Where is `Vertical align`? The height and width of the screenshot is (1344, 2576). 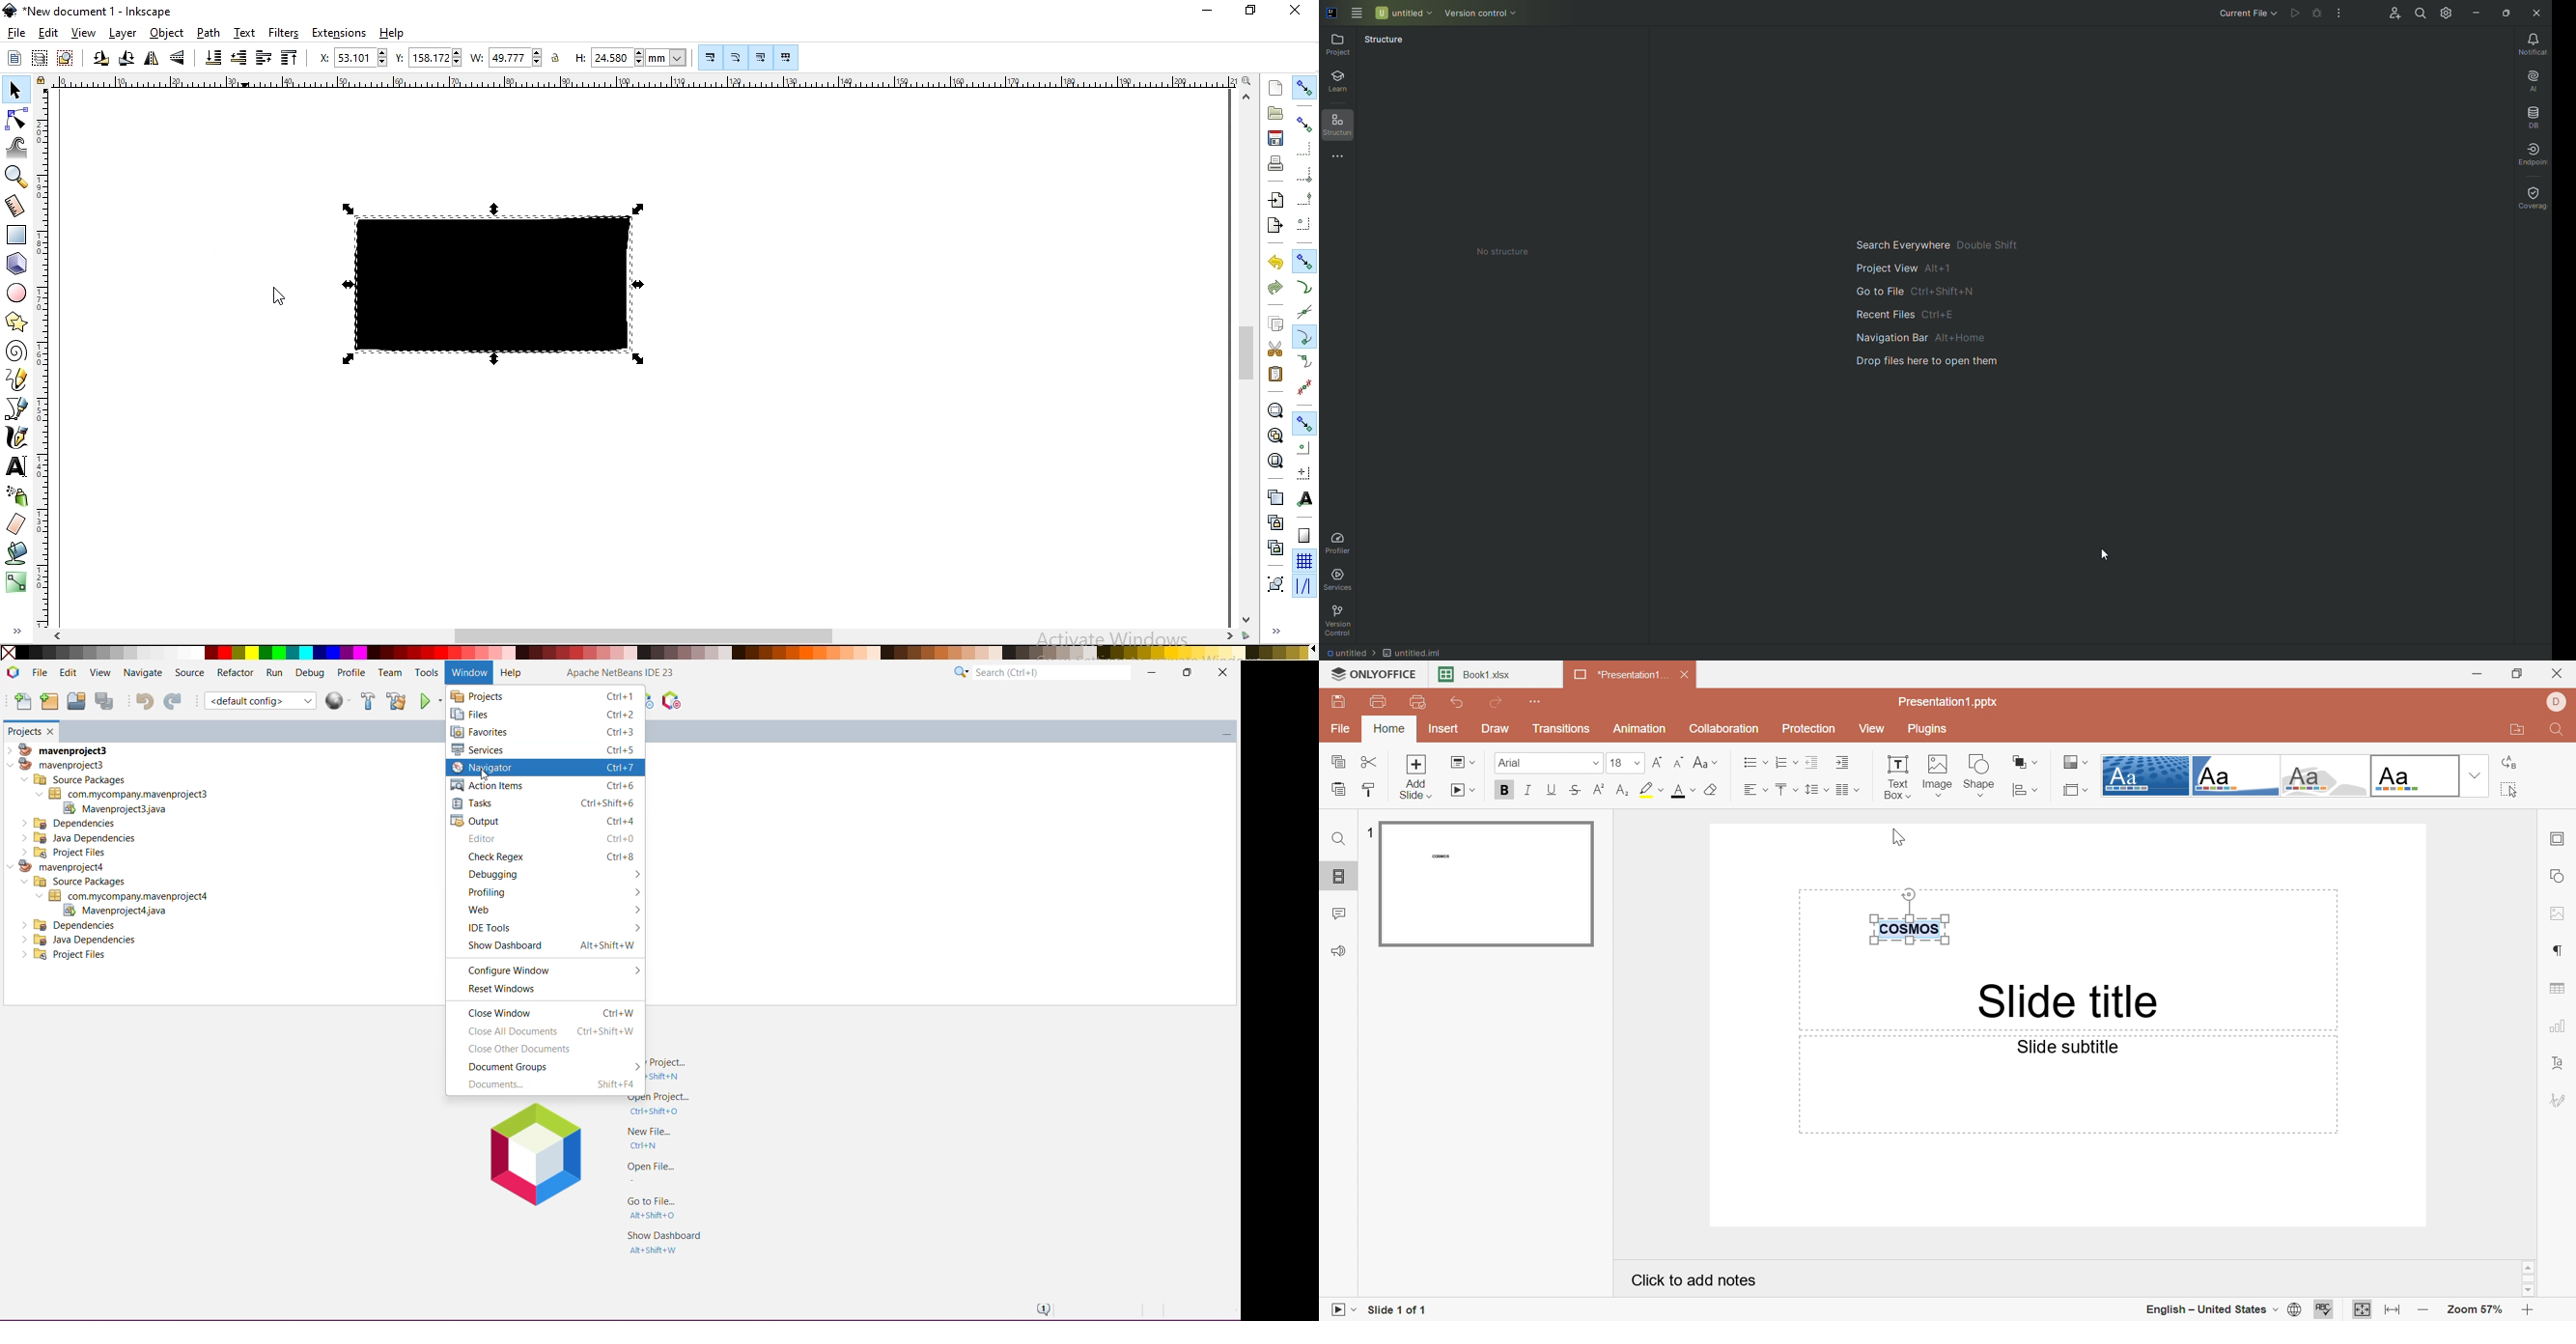 Vertical align is located at coordinates (1785, 789).